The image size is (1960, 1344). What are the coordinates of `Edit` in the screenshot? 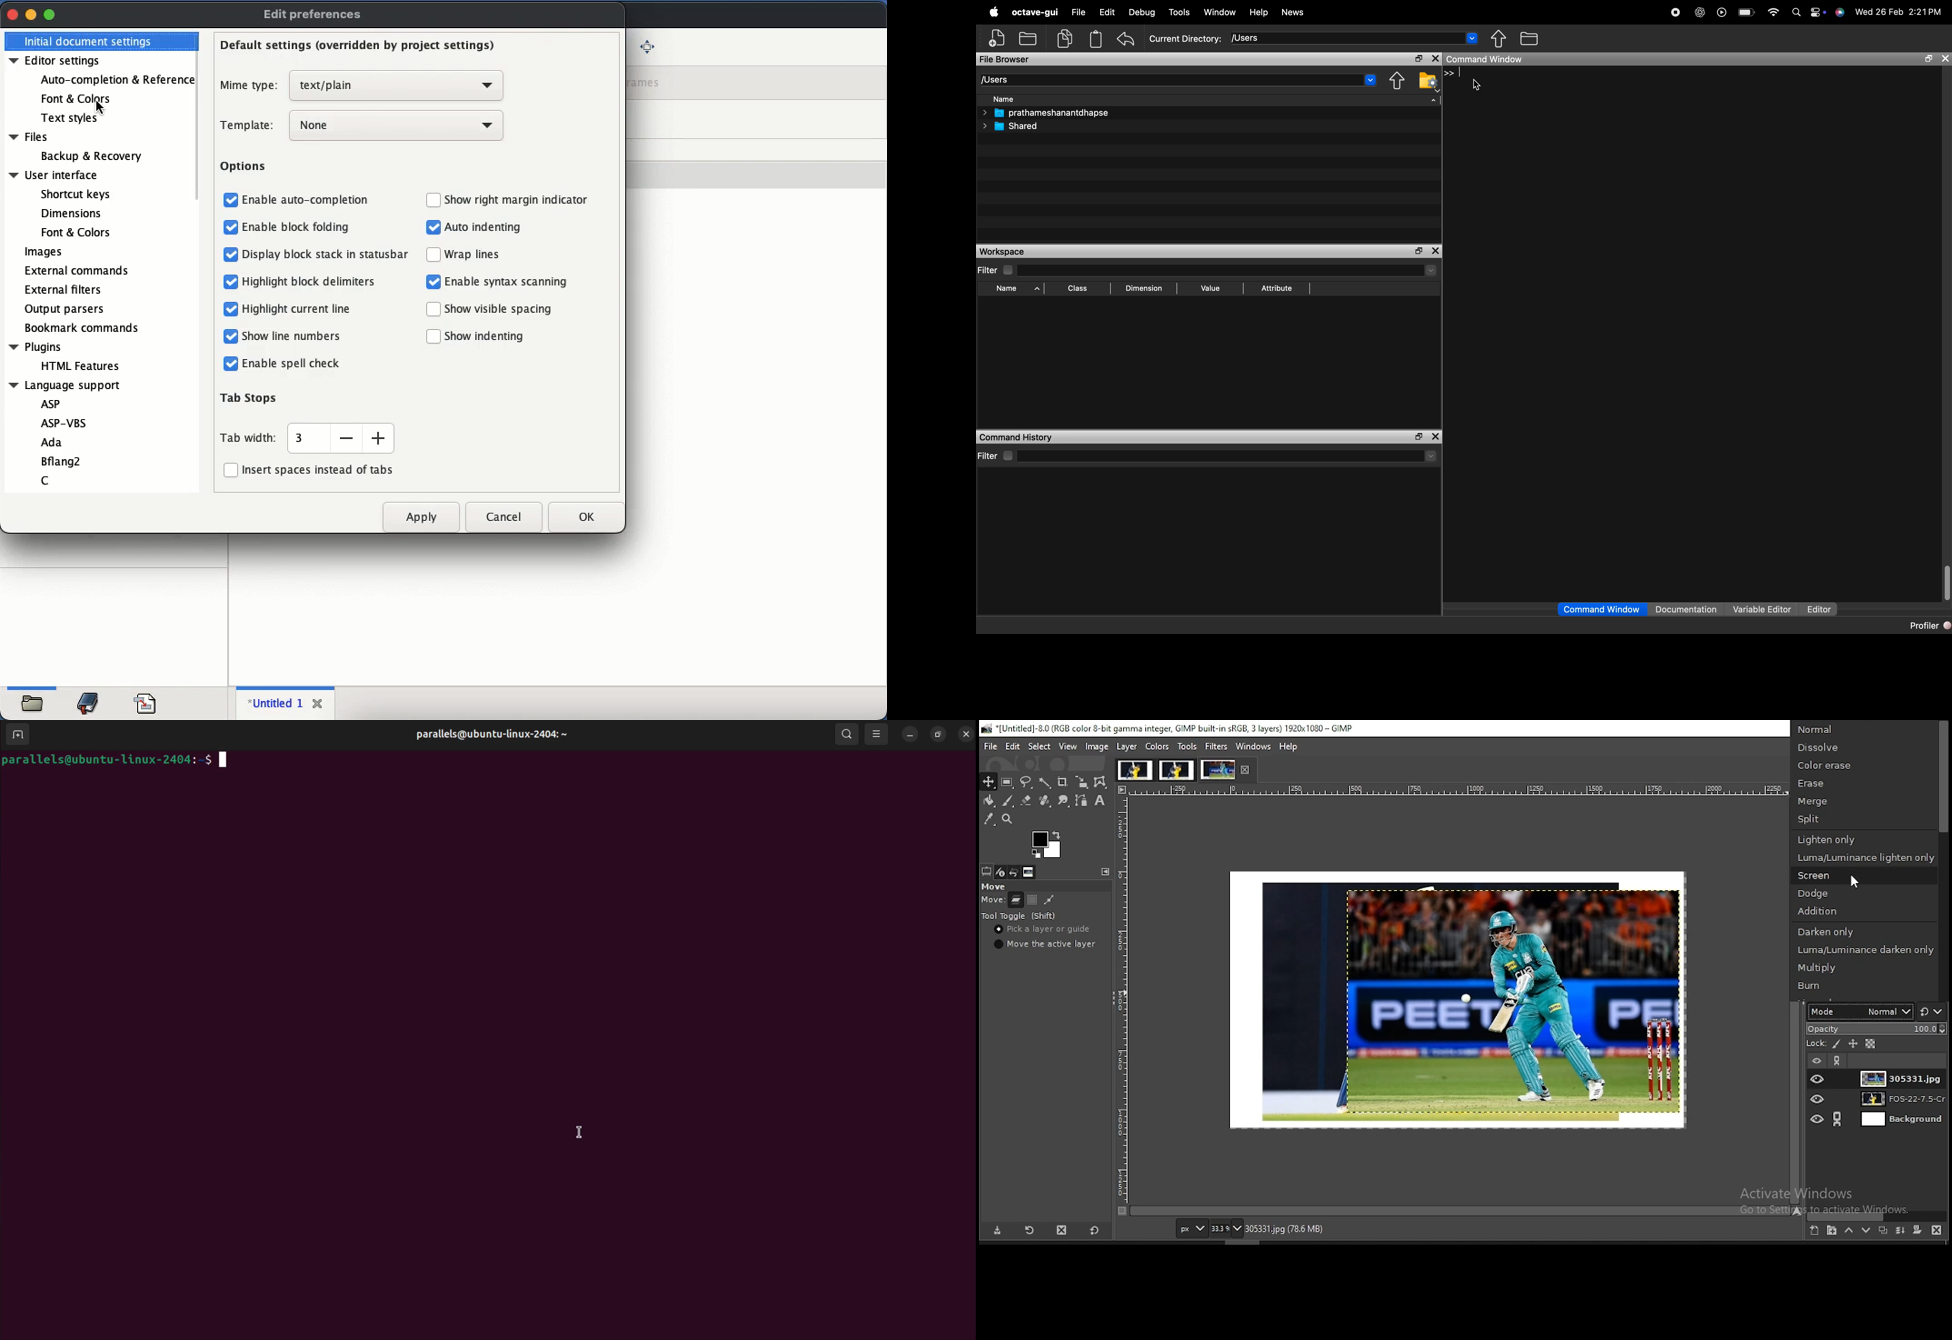 It's located at (1107, 11).